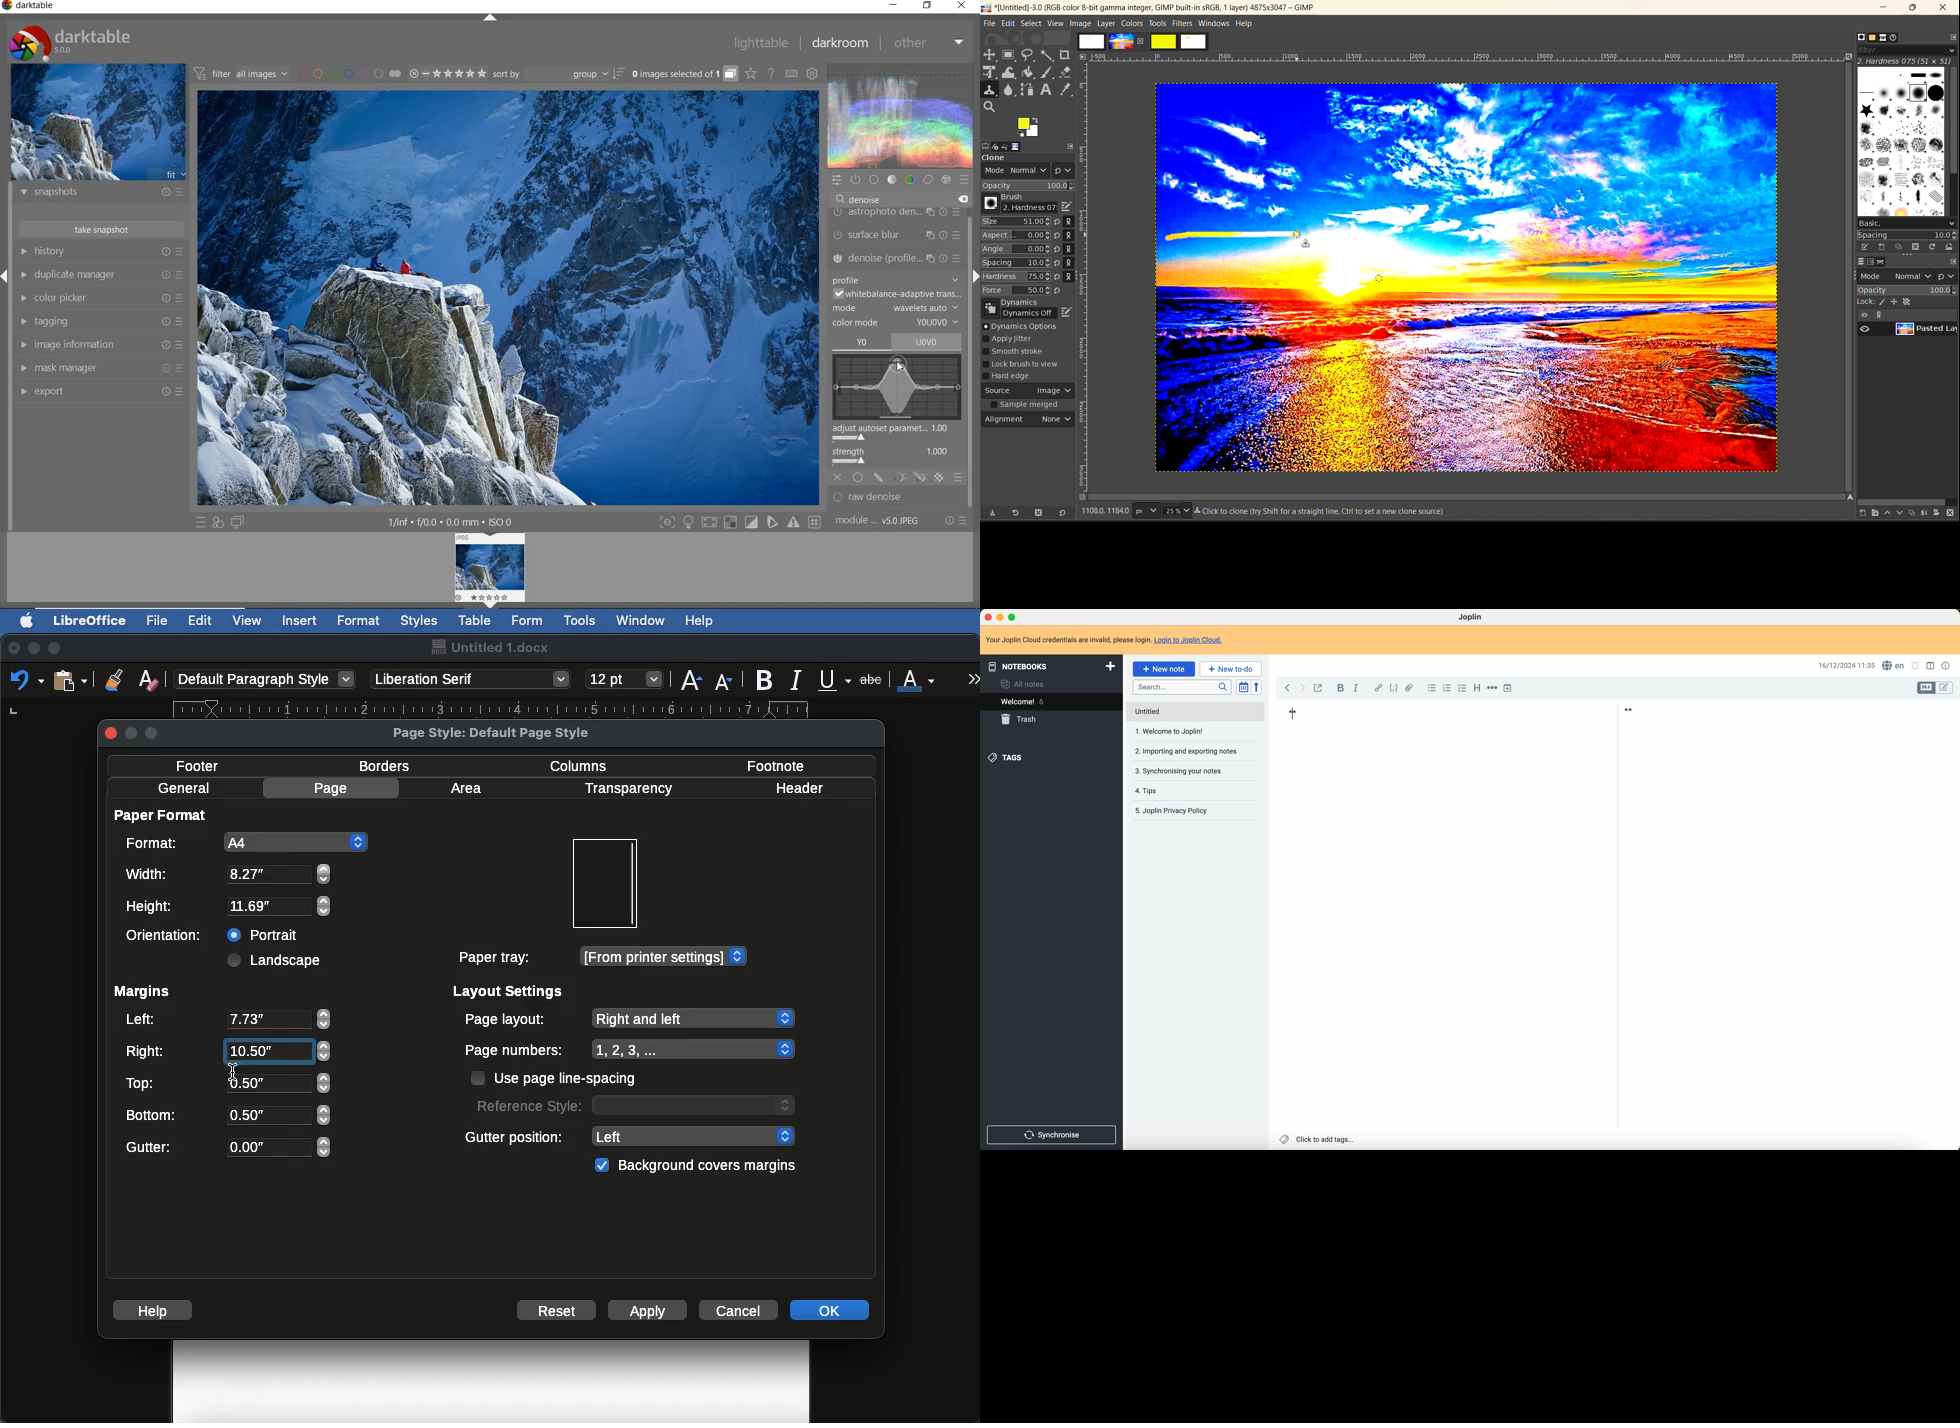  What do you see at coordinates (1858, 262) in the screenshot?
I see `layers` at bounding box center [1858, 262].